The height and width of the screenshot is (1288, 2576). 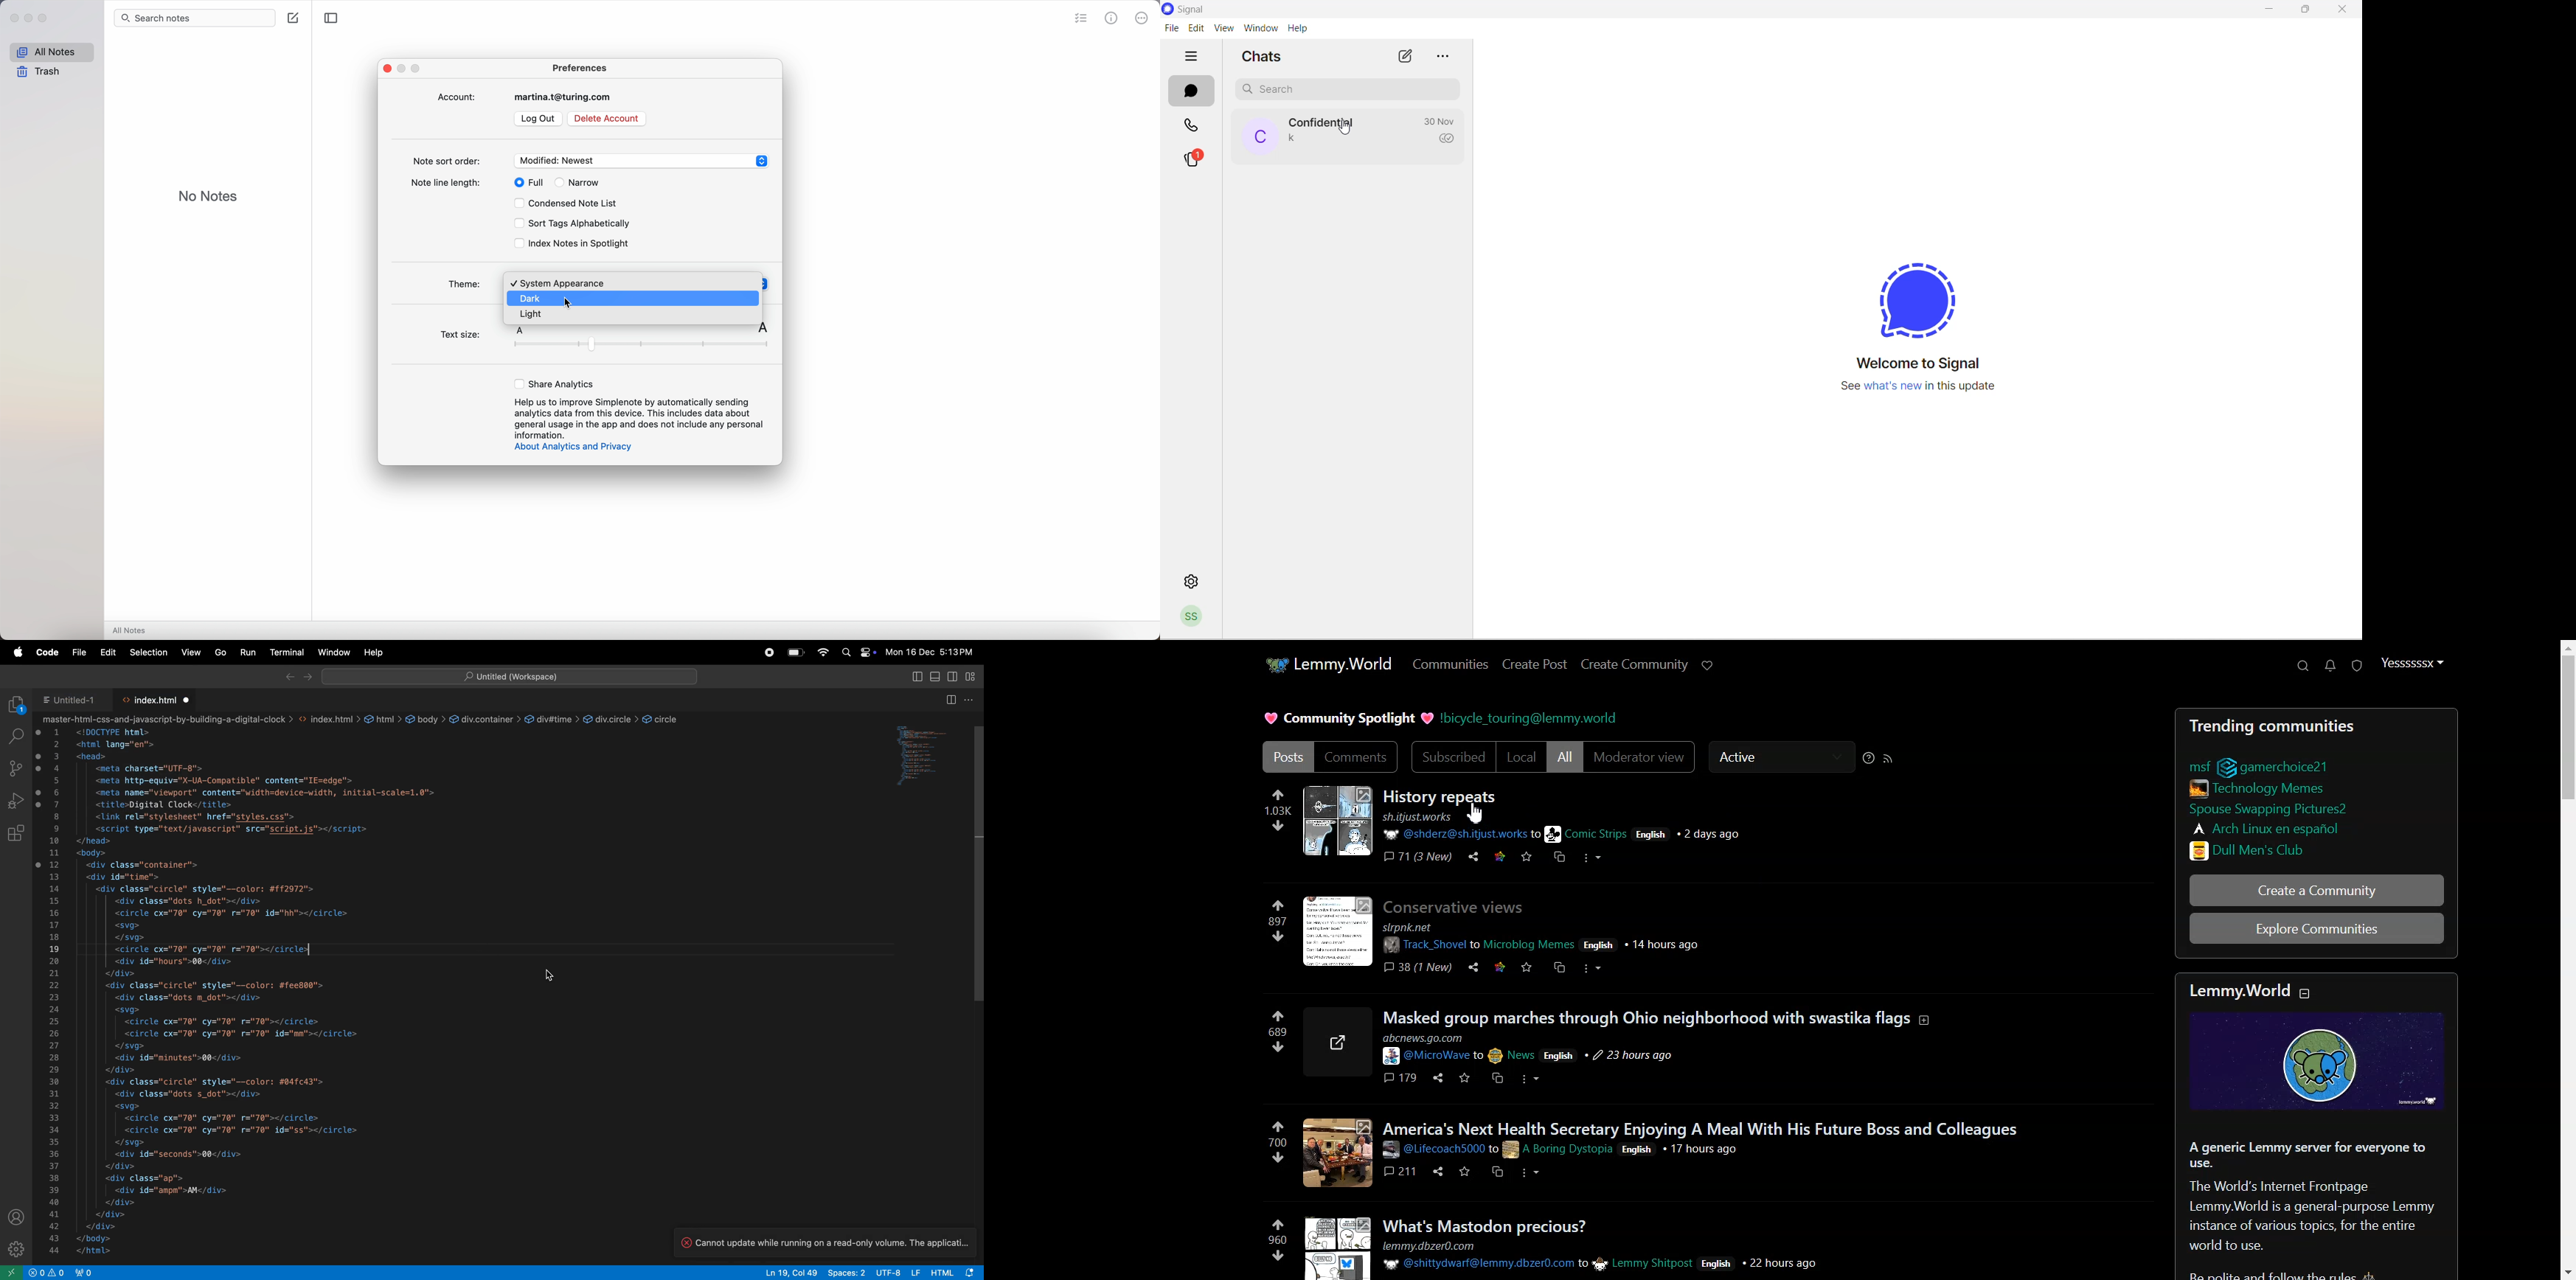 What do you see at coordinates (1465, 1174) in the screenshot?
I see `Save` at bounding box center [1465, 1174].